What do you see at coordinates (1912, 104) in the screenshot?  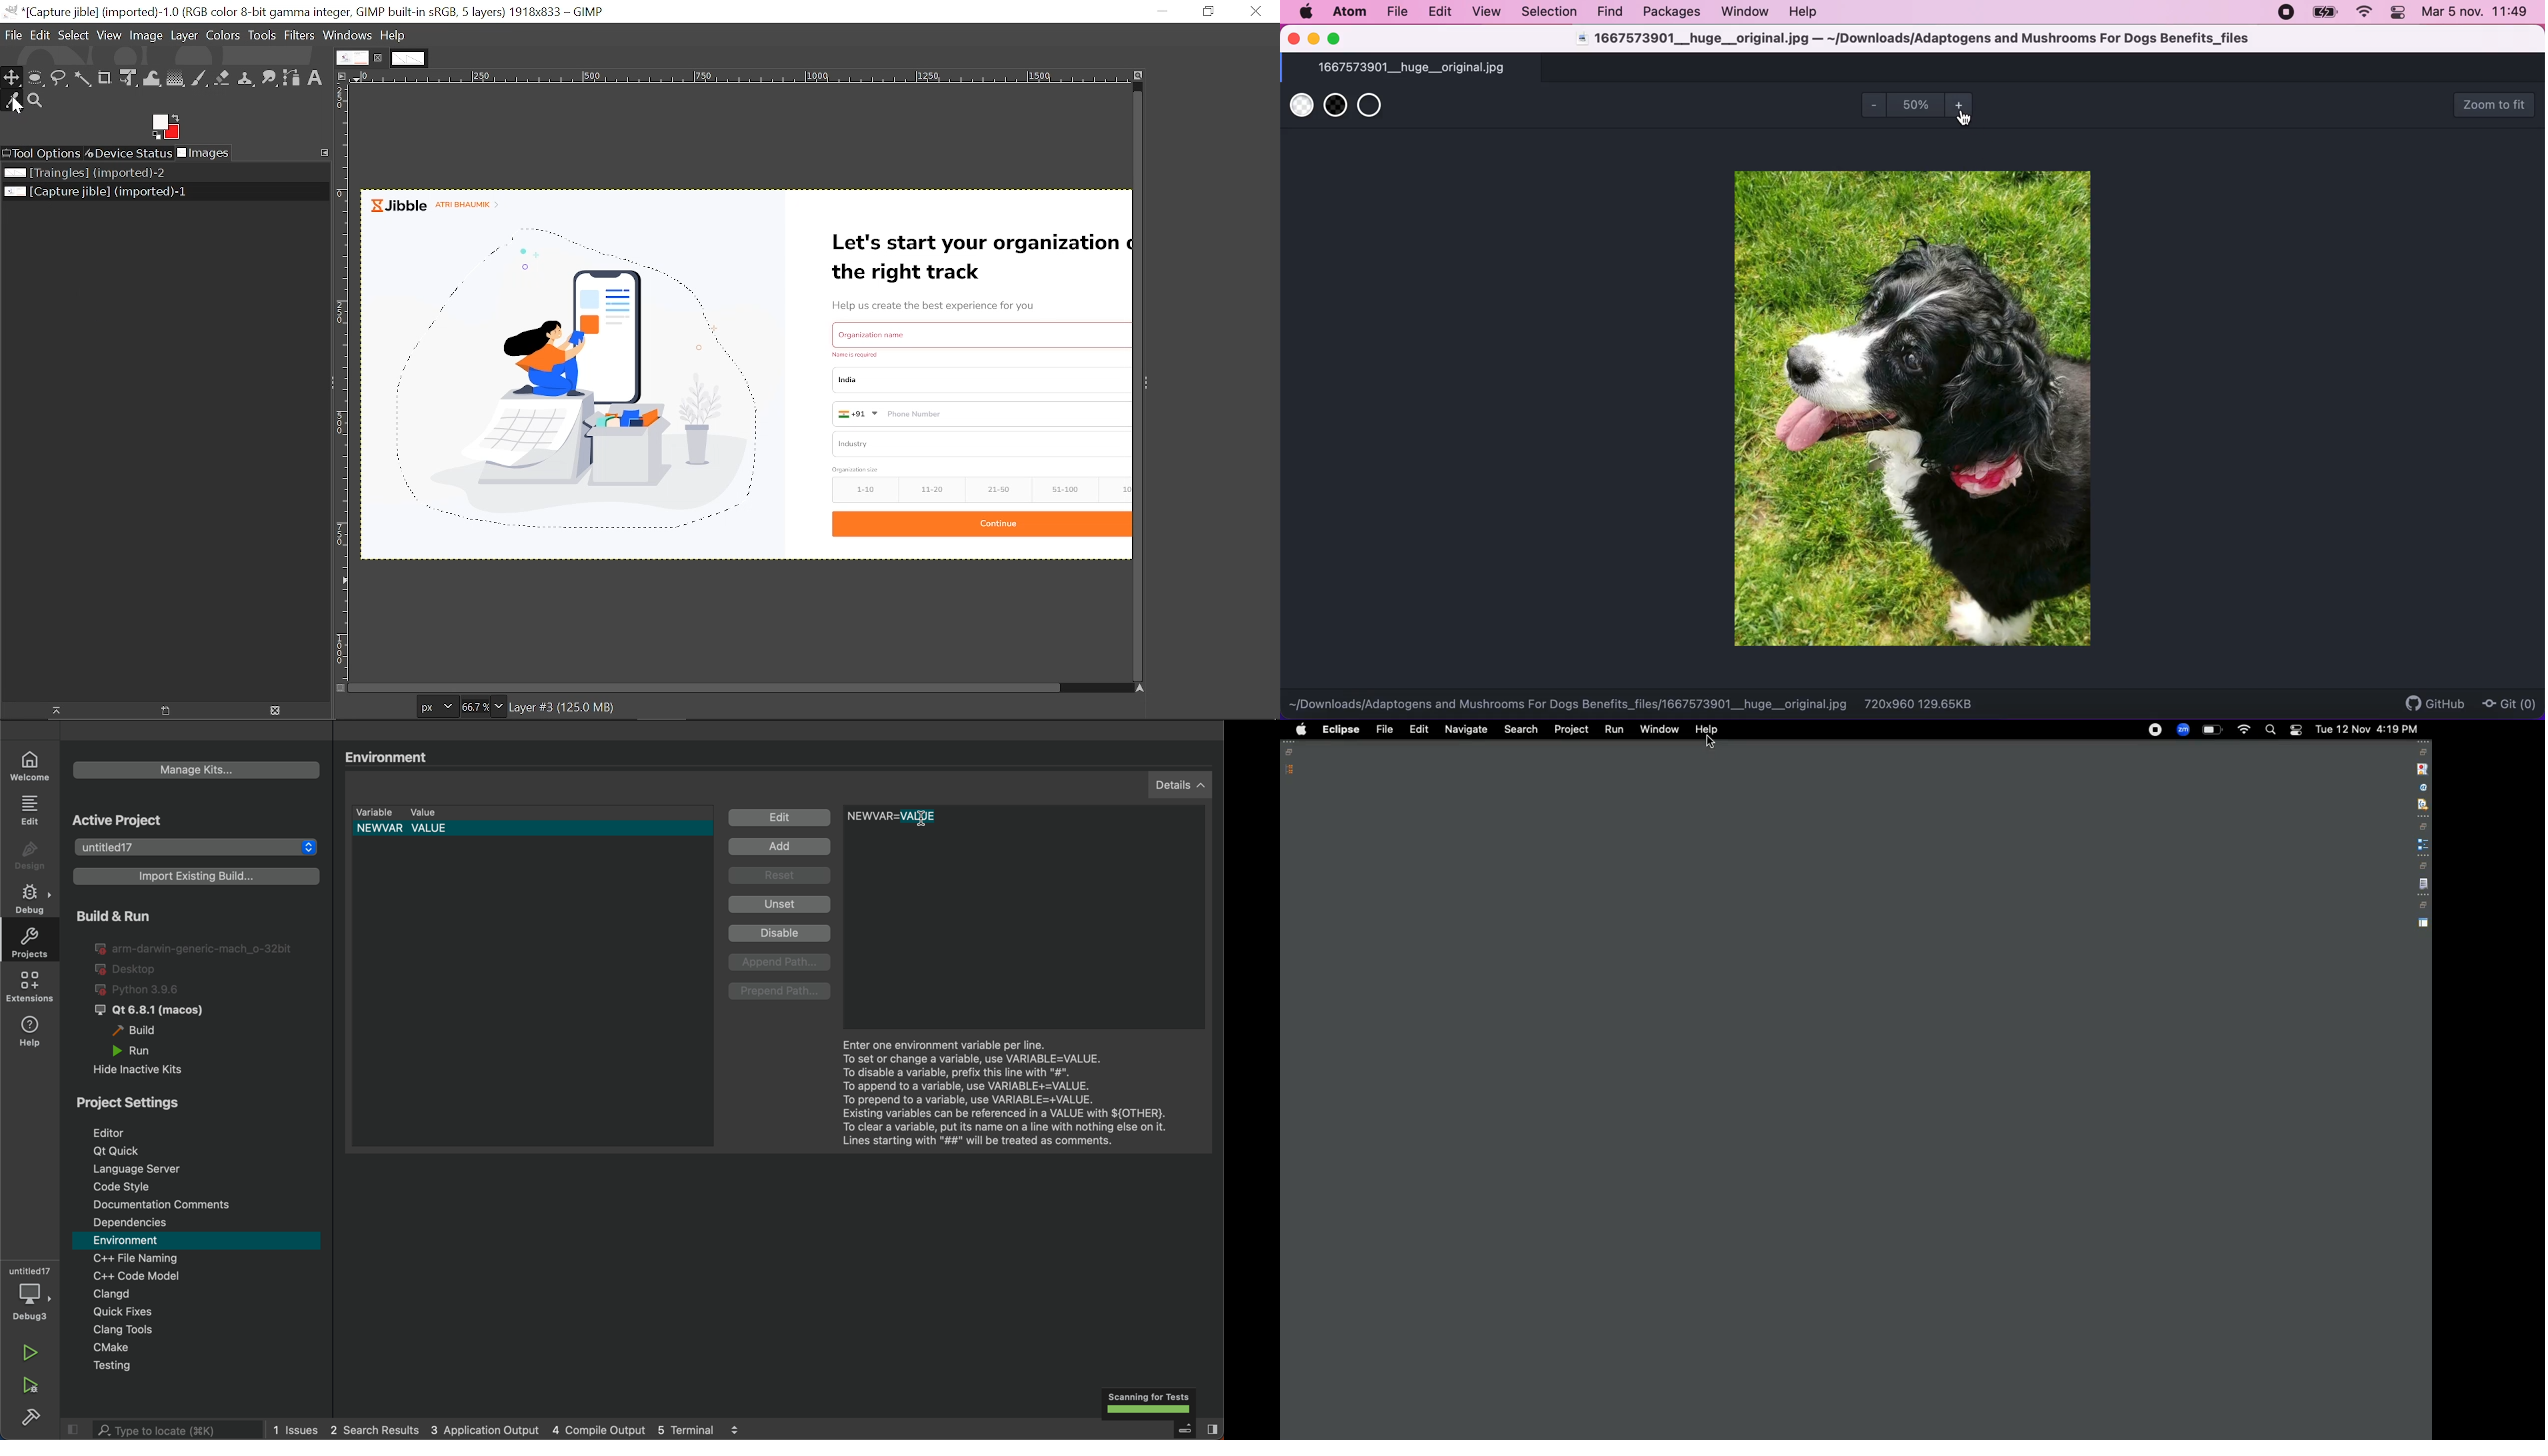 I see `50%` at bounding box center [1912, 104].